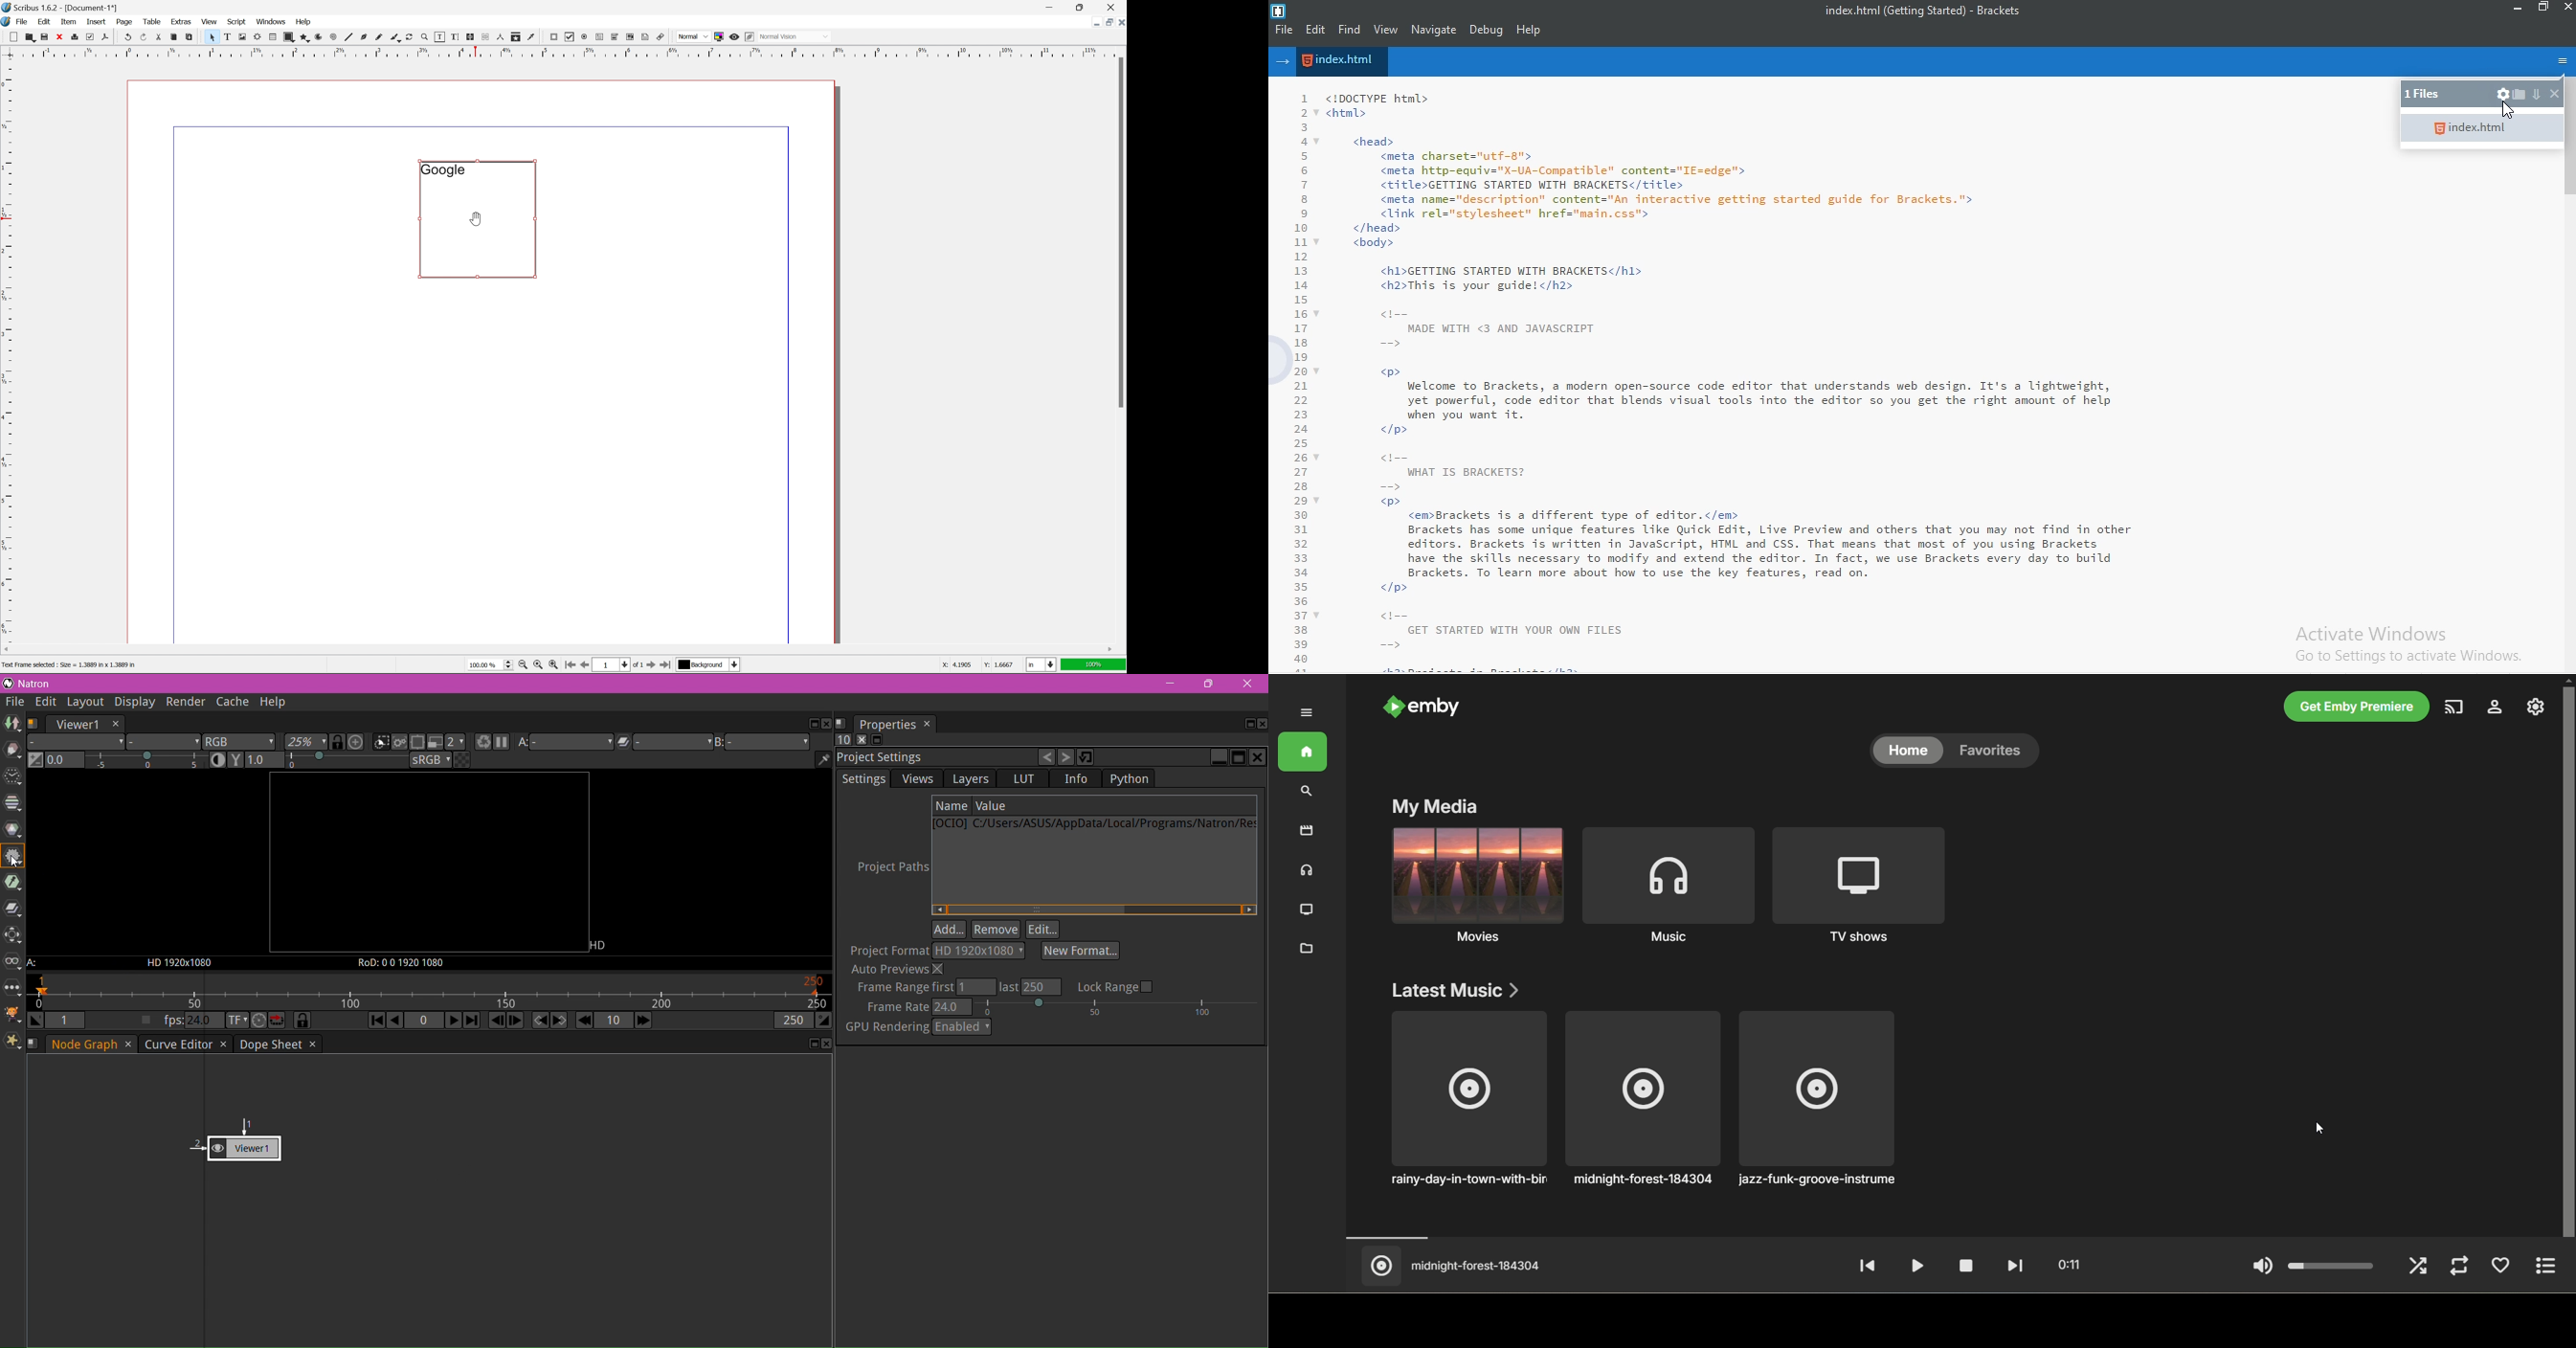  Describe the element at coordinates (1043, 665) in the screenshot. I see `select current unit` at that location.